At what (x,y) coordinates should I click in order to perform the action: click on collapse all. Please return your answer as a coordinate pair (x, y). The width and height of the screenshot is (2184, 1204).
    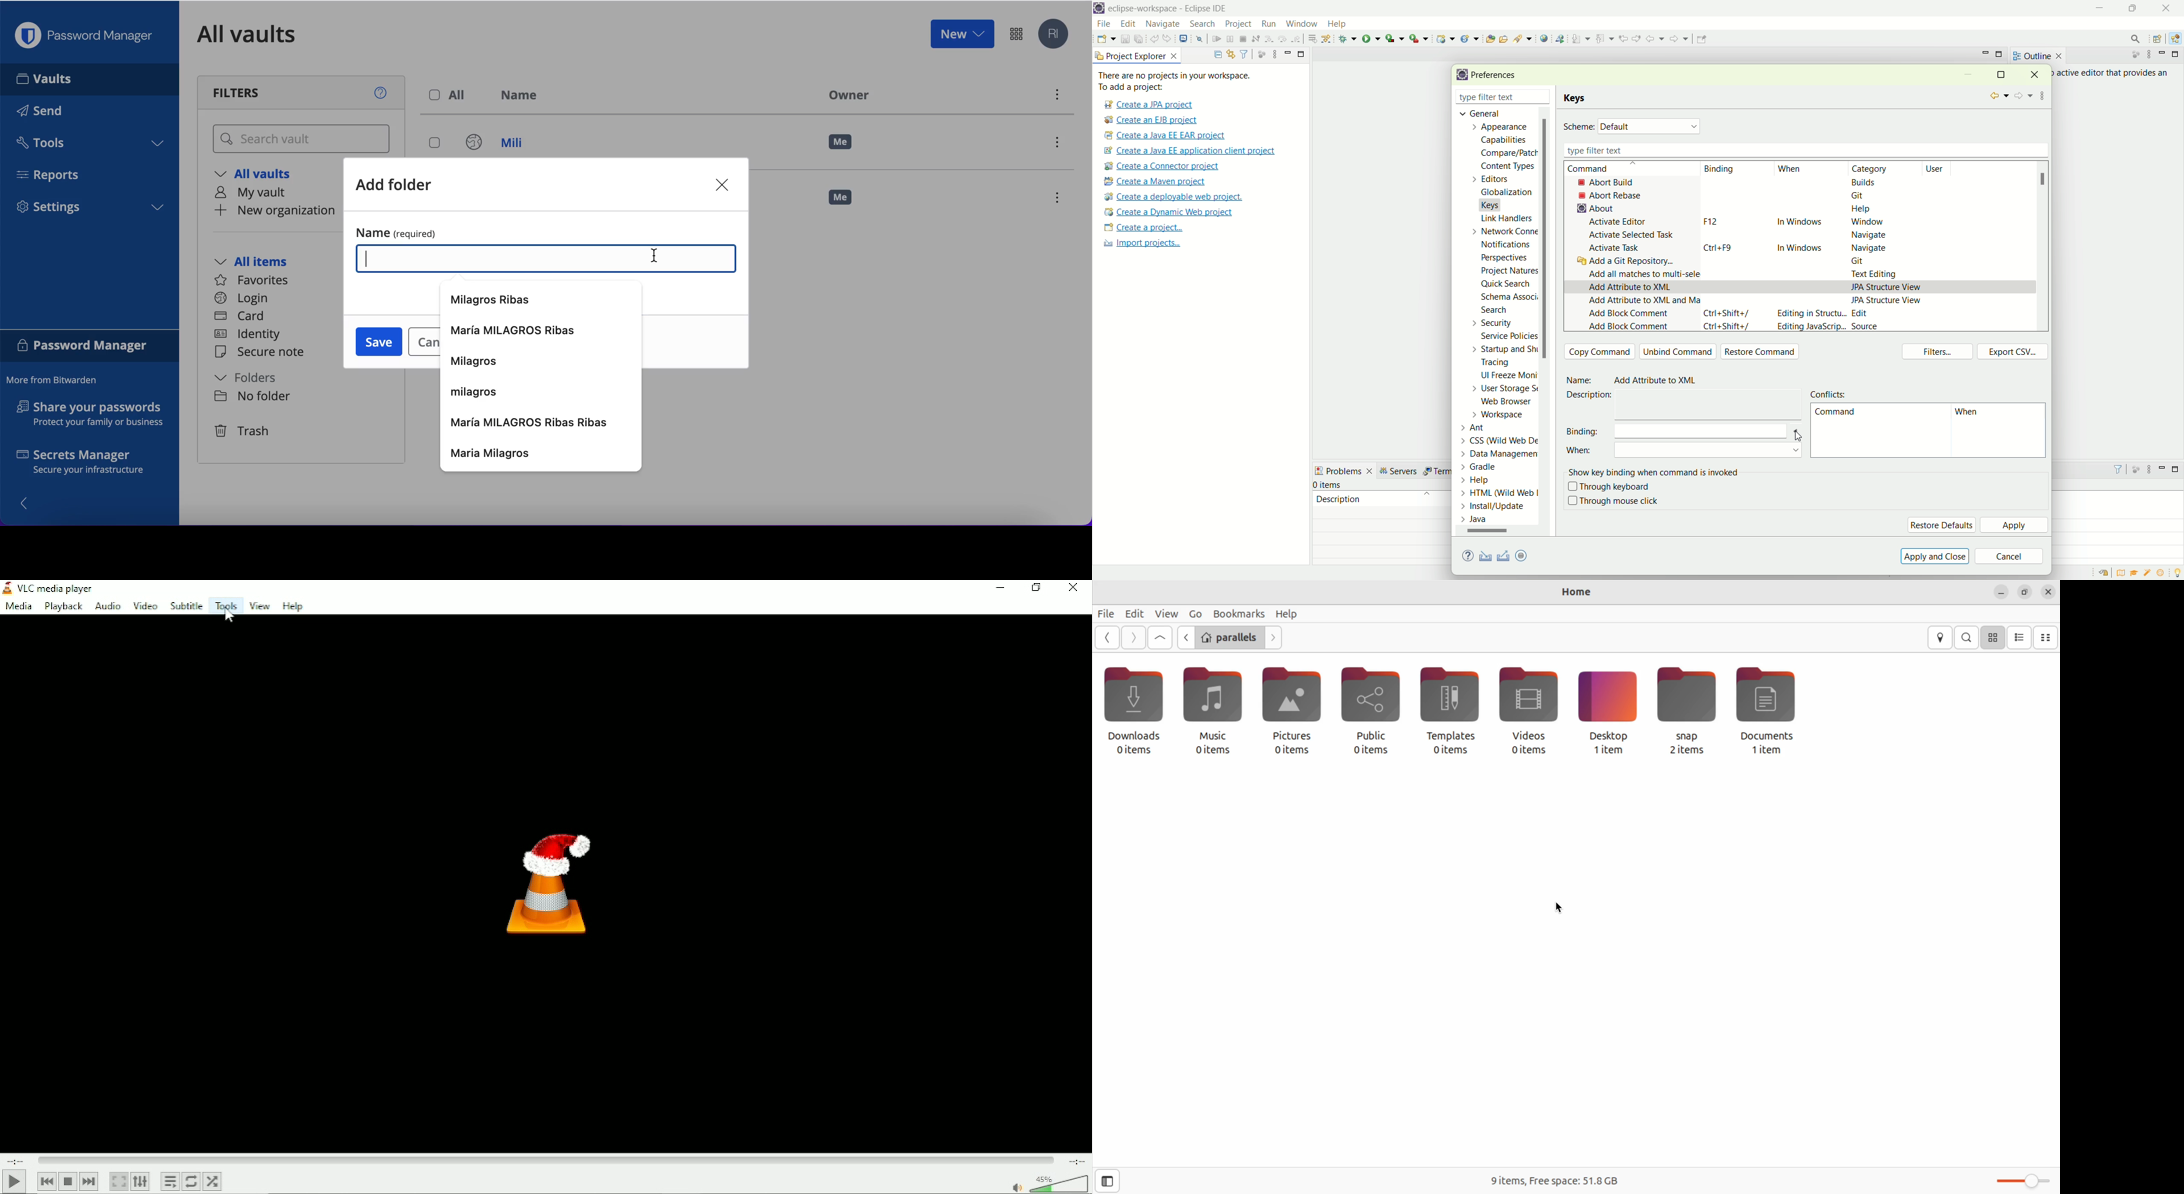
    Looking at the image, I should click on (1215, 55).